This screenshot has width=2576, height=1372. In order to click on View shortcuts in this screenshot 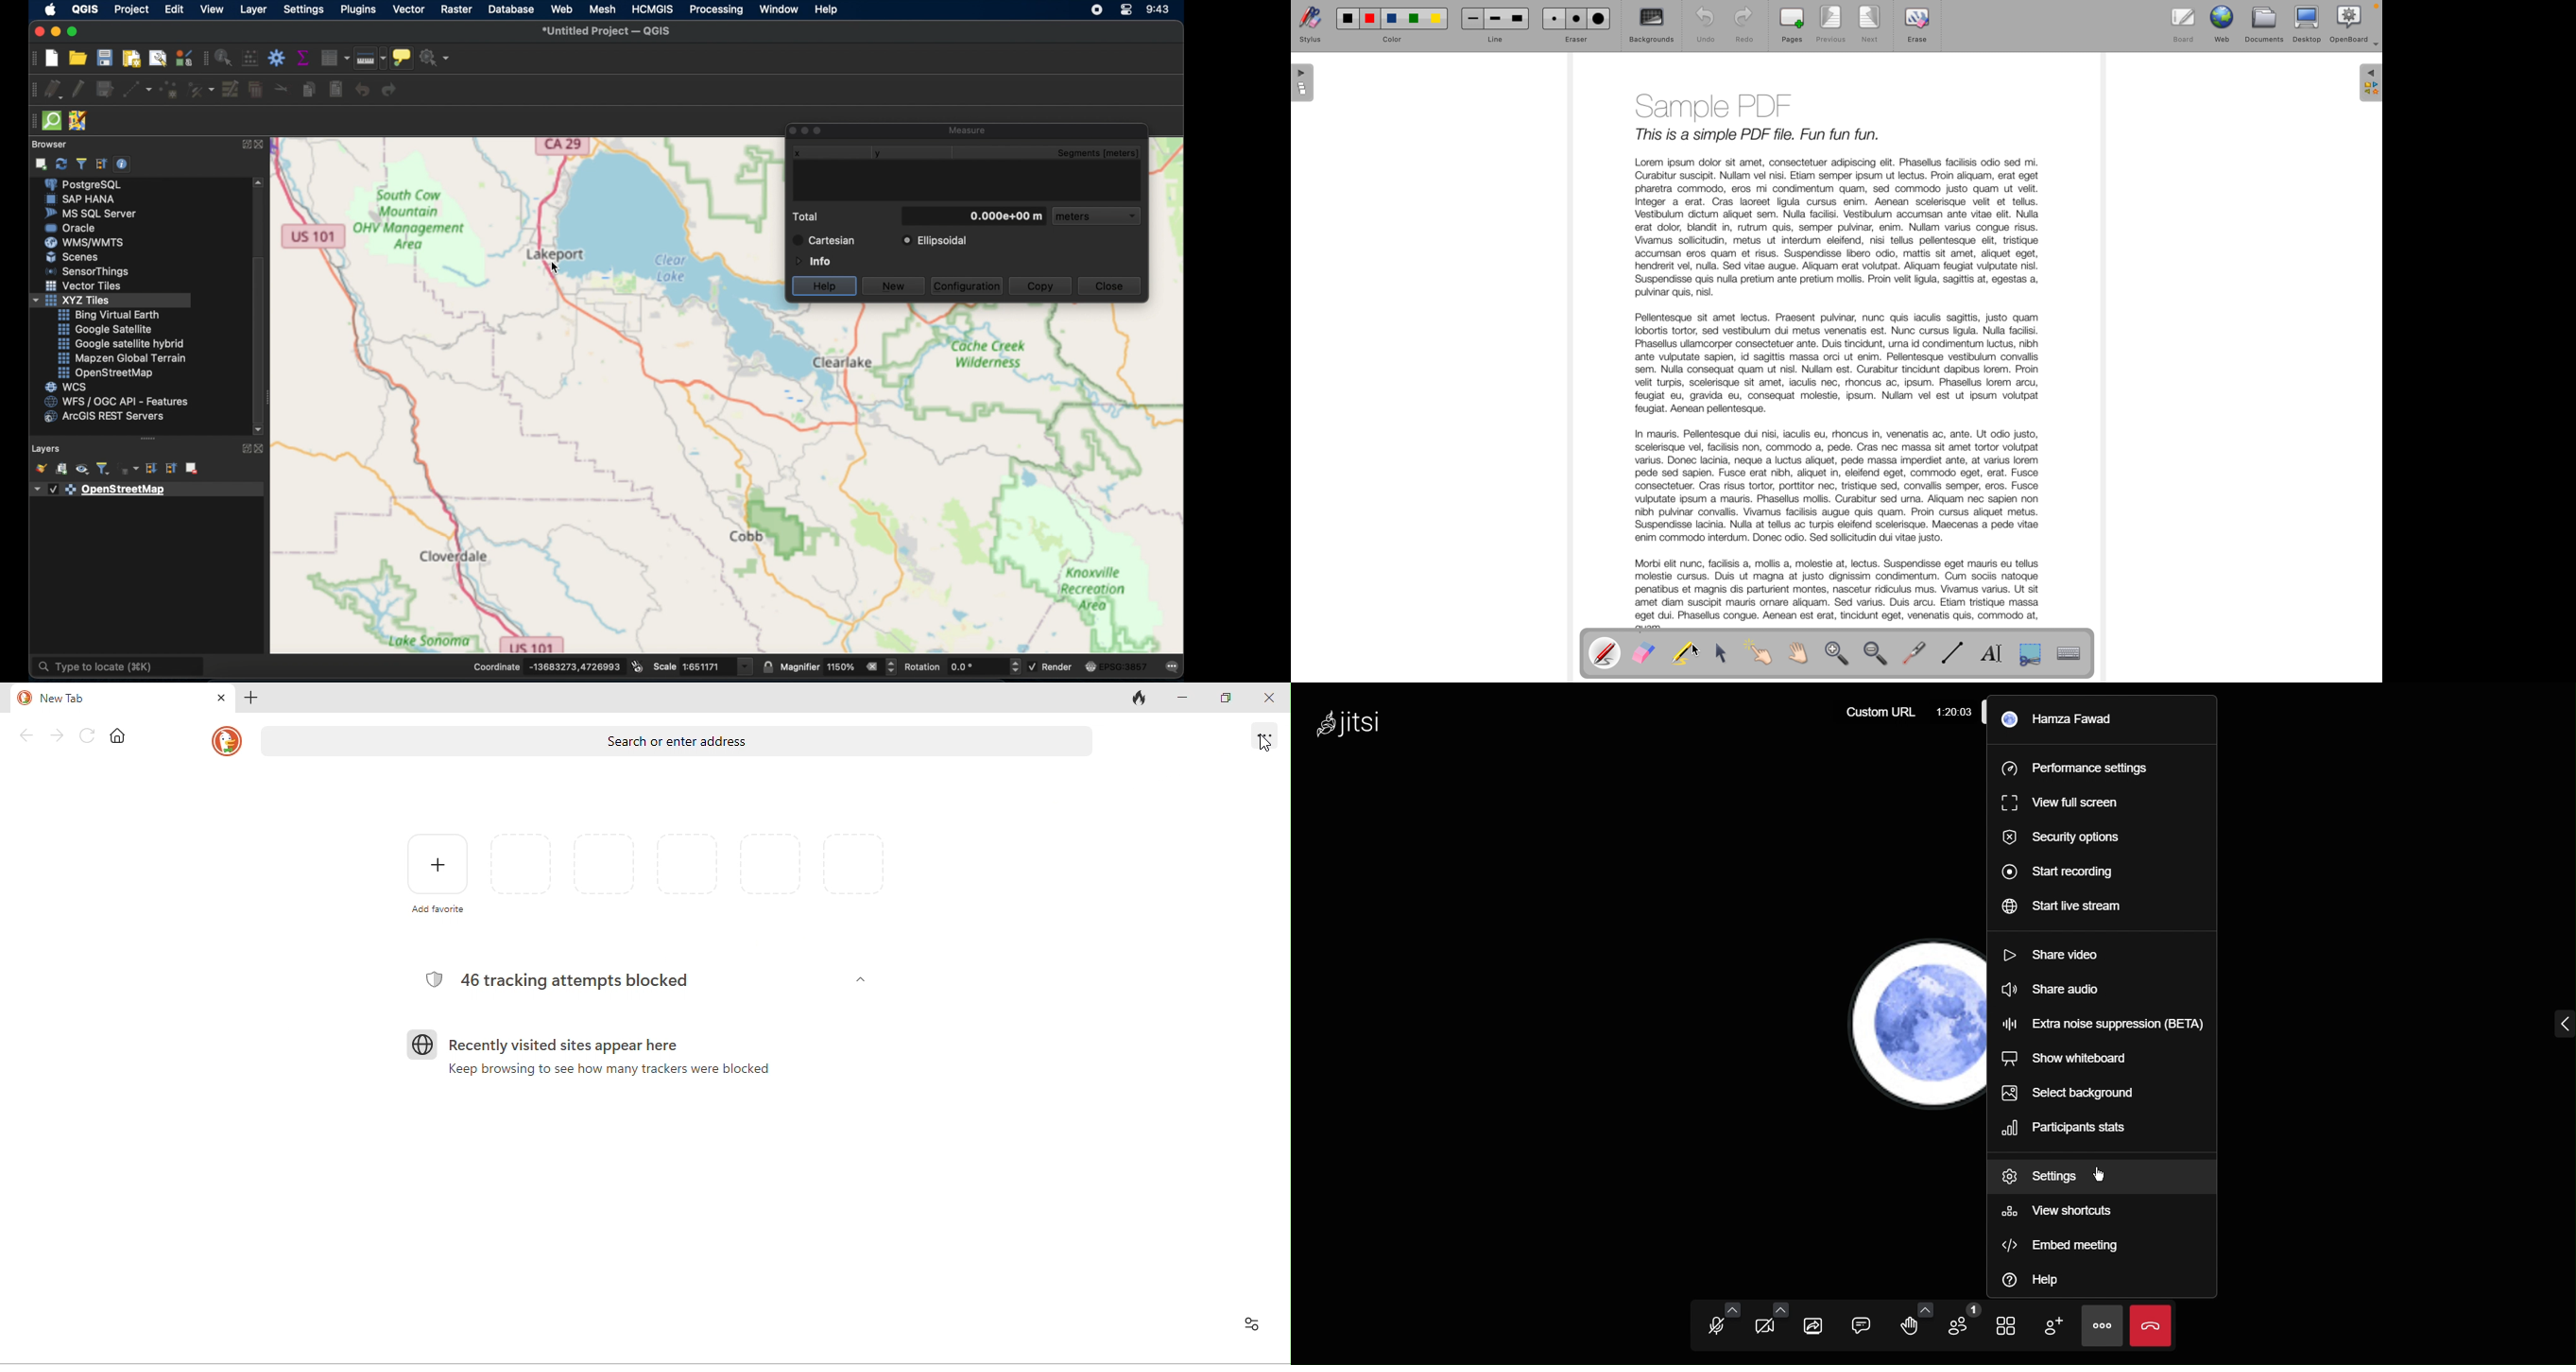, I will do `click(2061, 1215)`.